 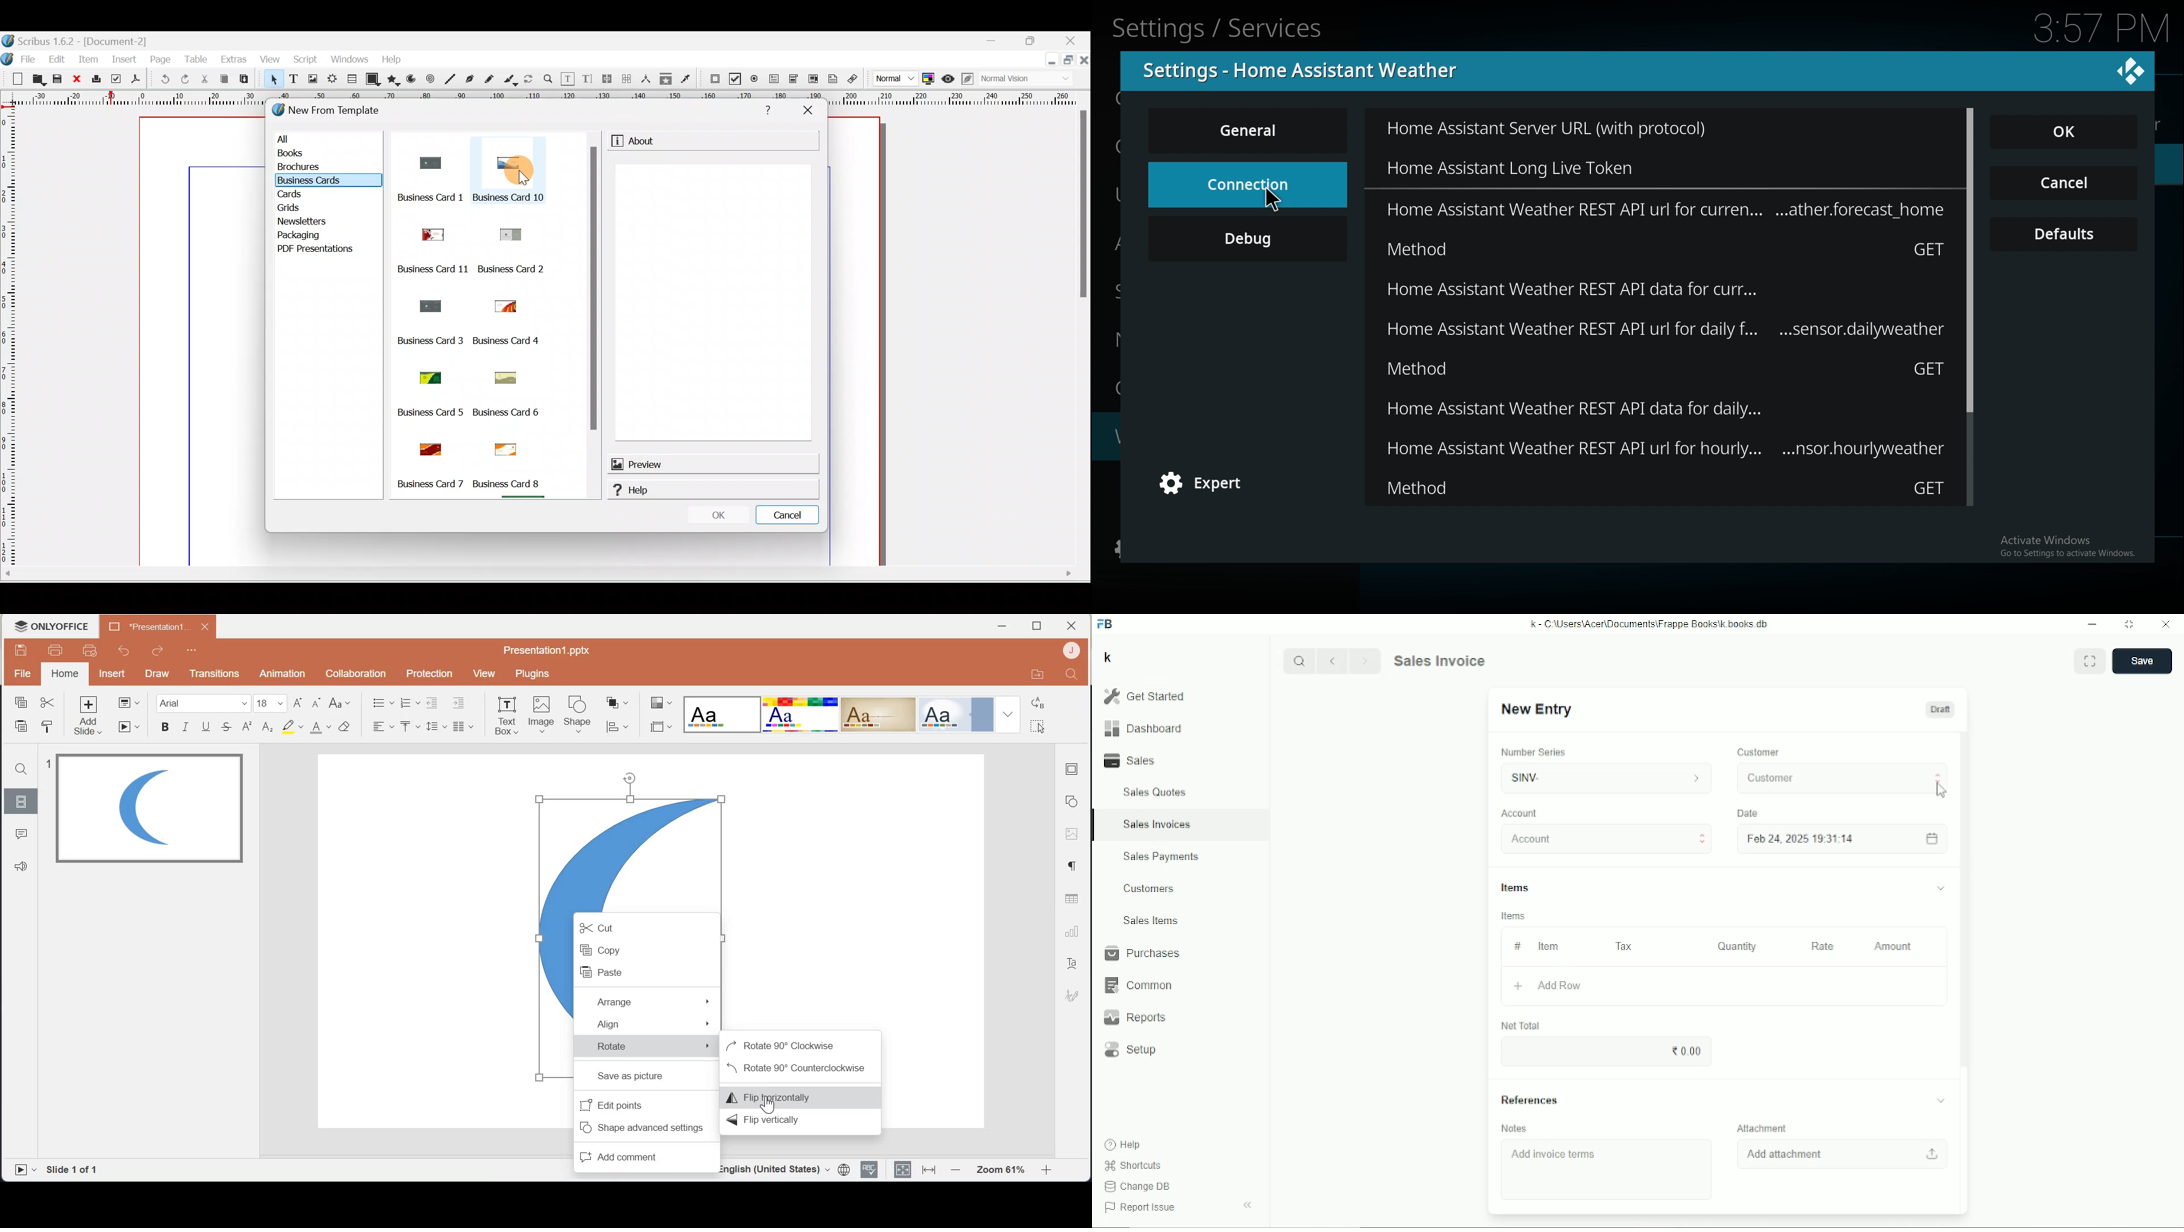 I want to click on Maximise, so click(x=1039, y=40).